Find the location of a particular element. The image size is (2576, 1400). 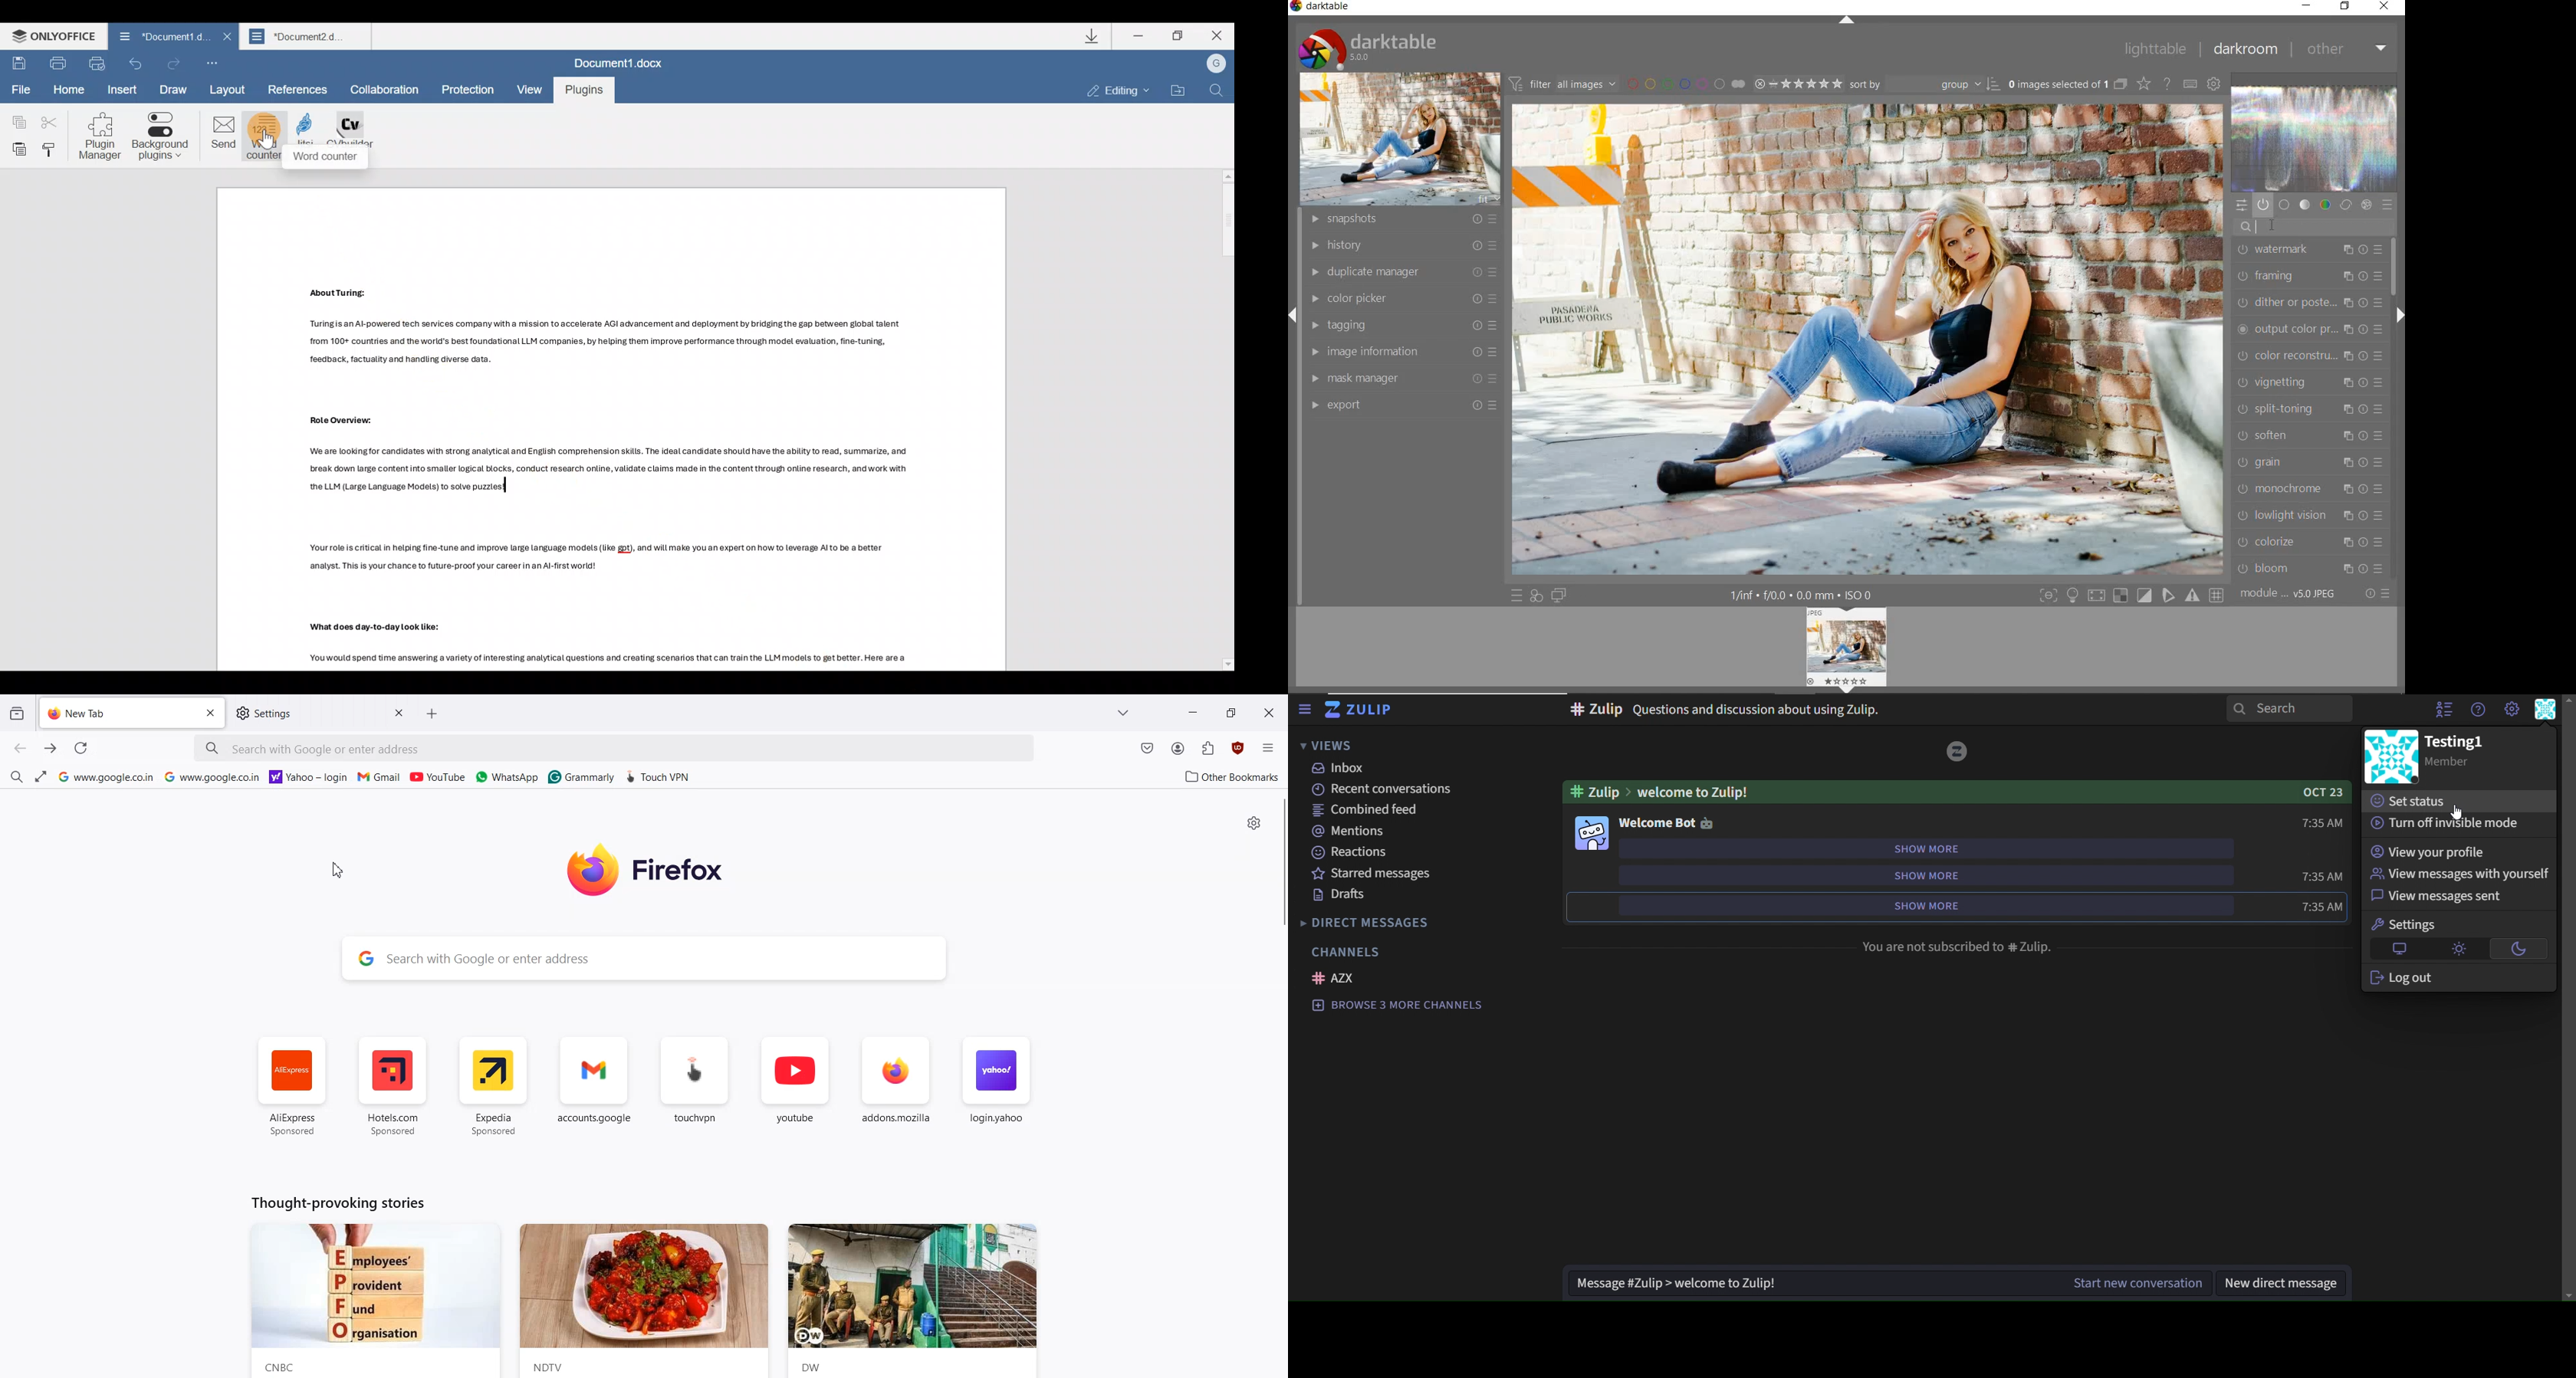

selected images is located at coordinates (2057, 84).